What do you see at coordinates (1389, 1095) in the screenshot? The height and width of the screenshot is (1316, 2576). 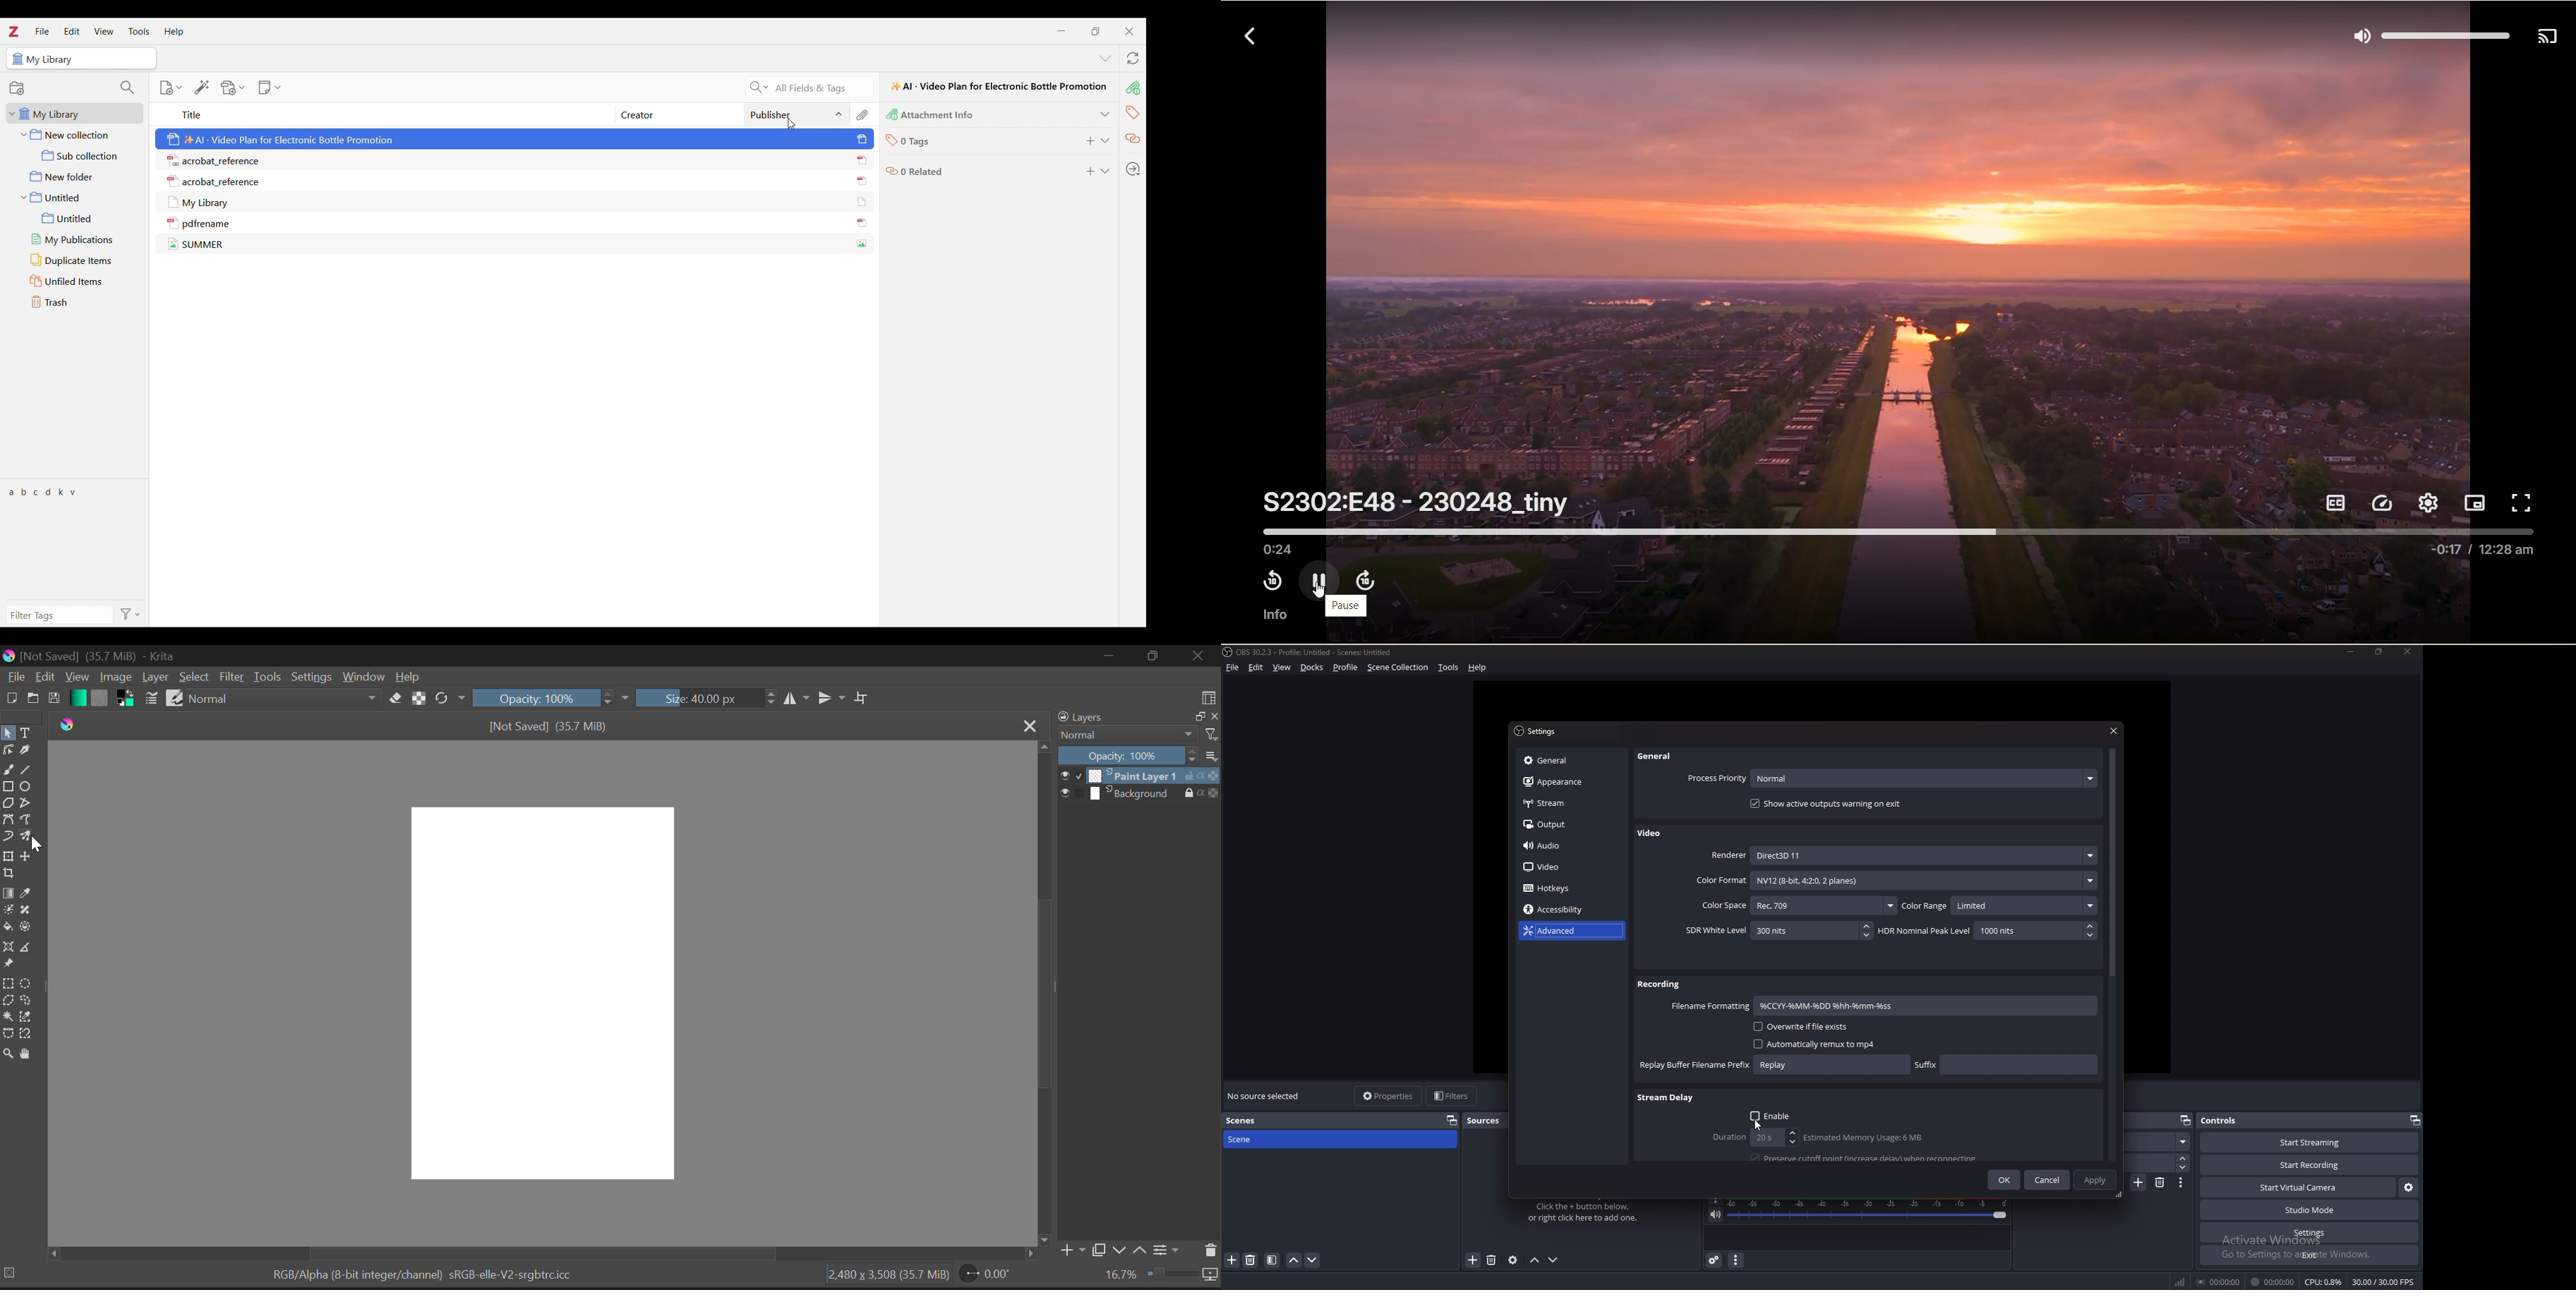 I see `properties` at bounding box center [1389, 1095].